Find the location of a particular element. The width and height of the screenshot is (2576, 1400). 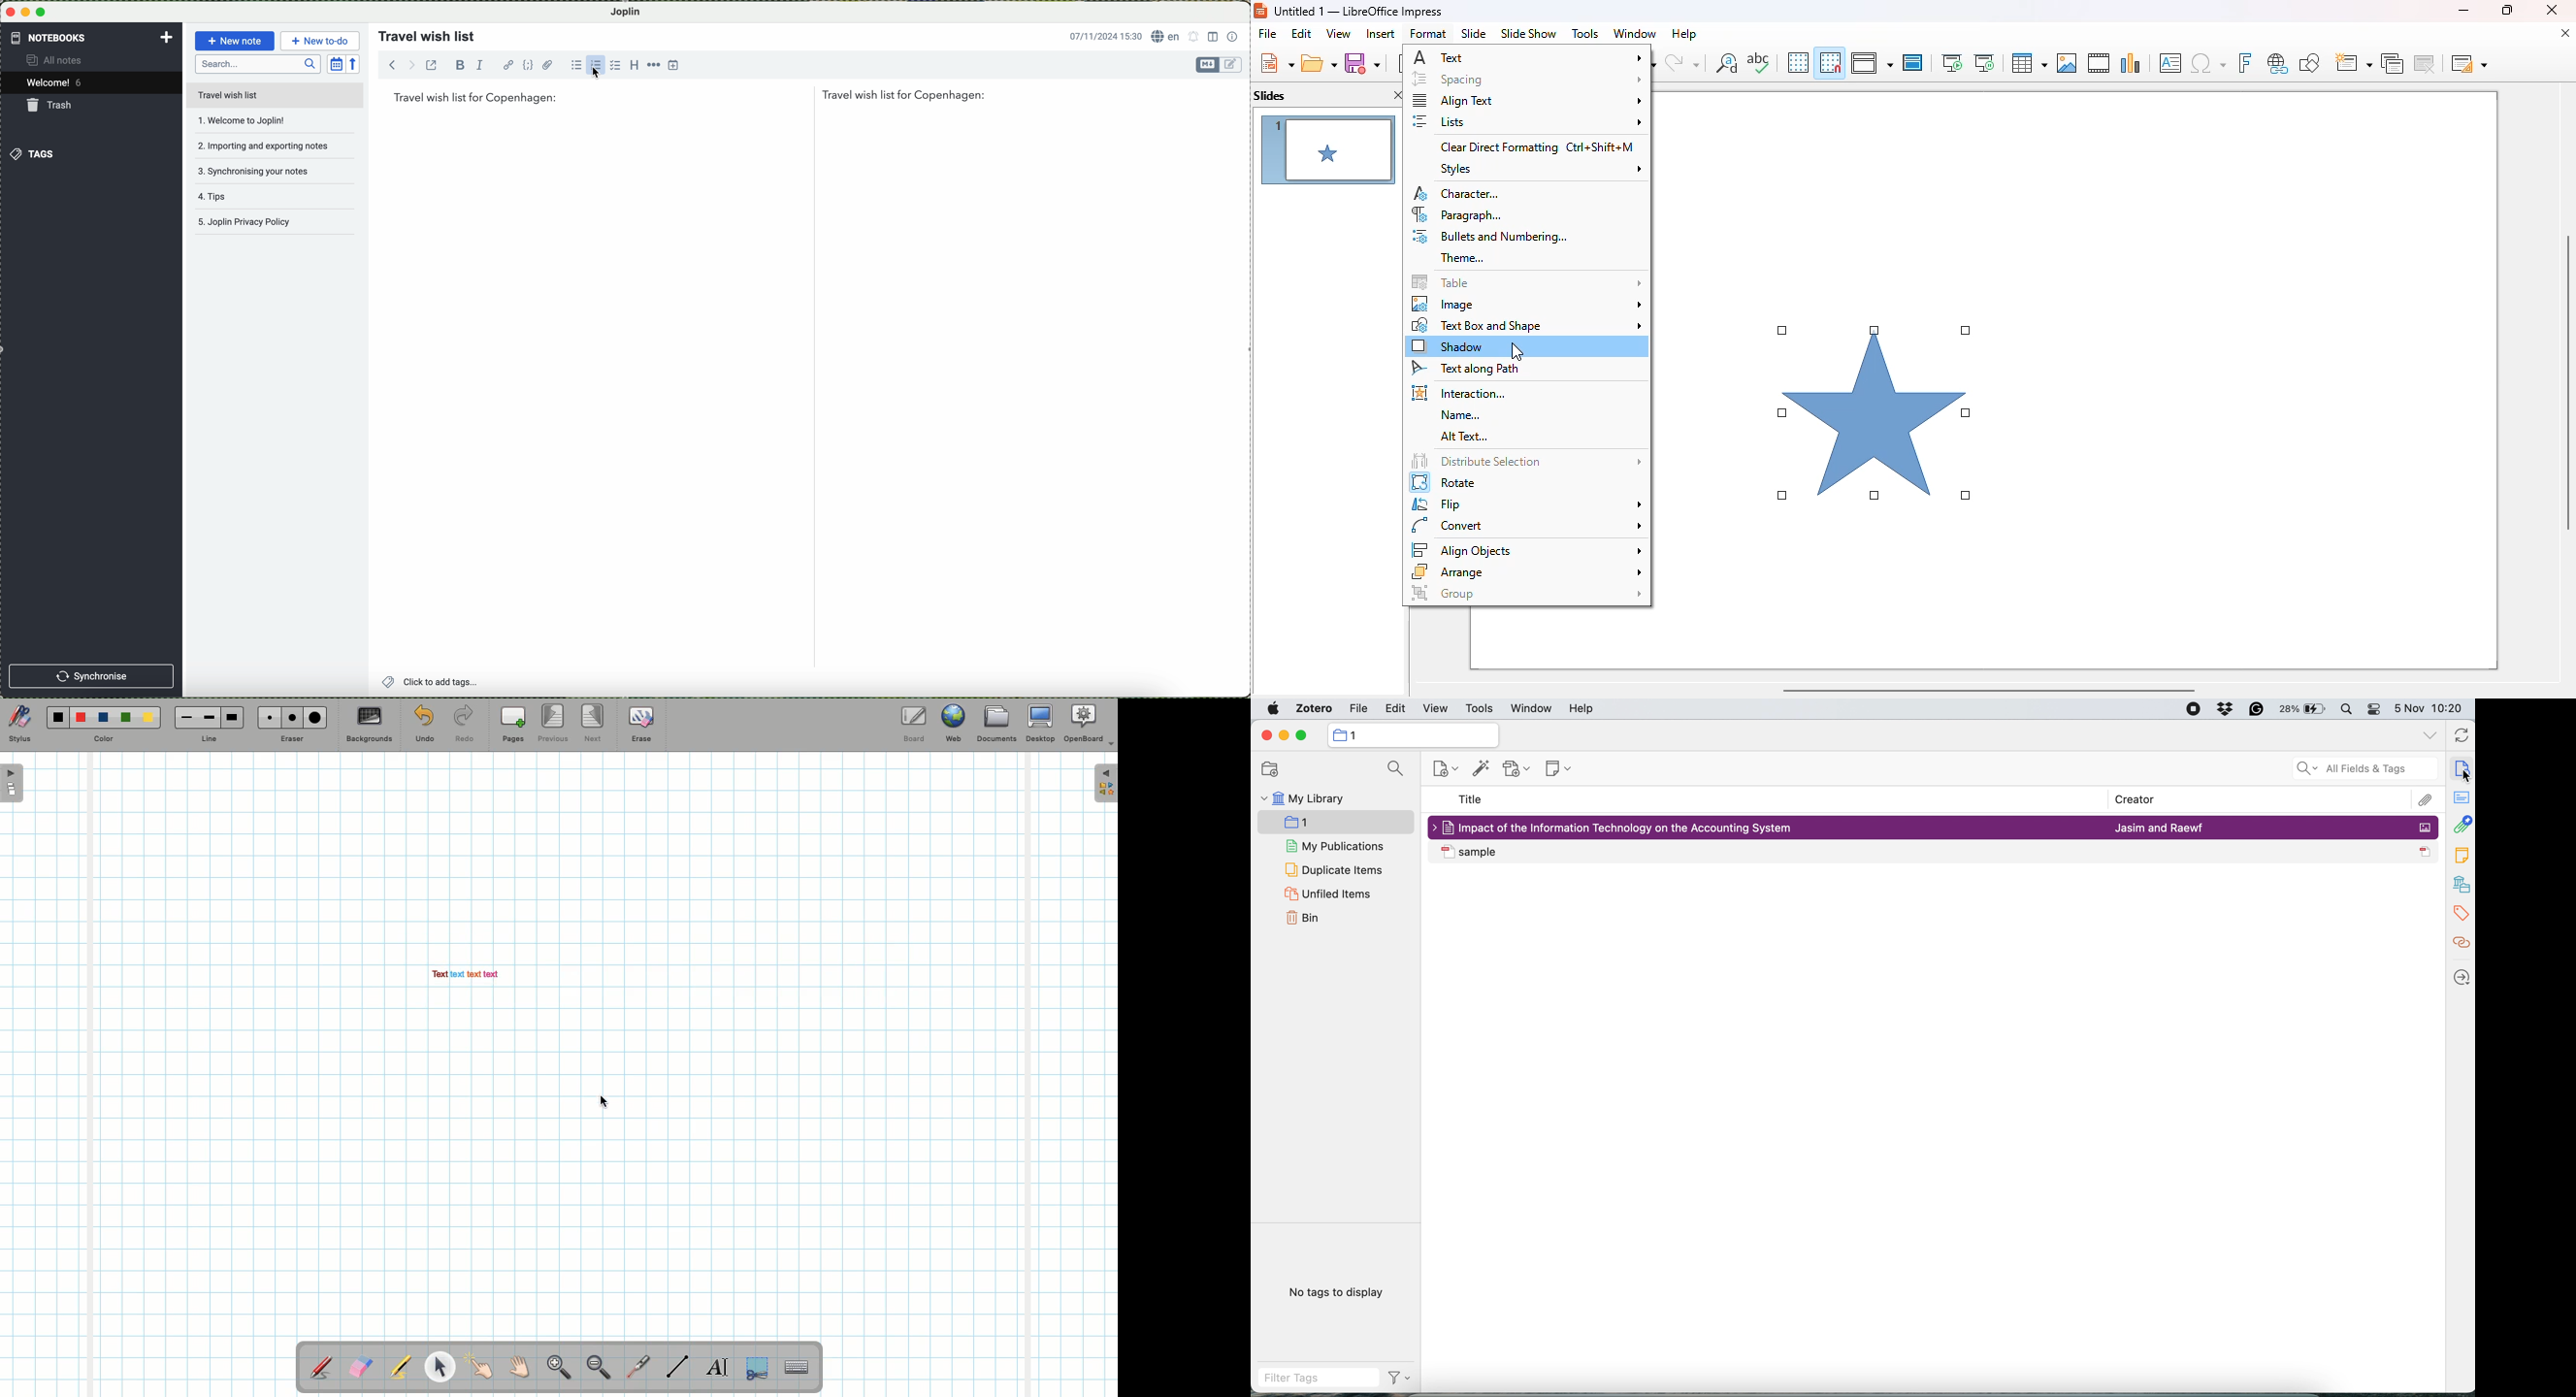

reverse sort order is located at coordinates (356, 63).